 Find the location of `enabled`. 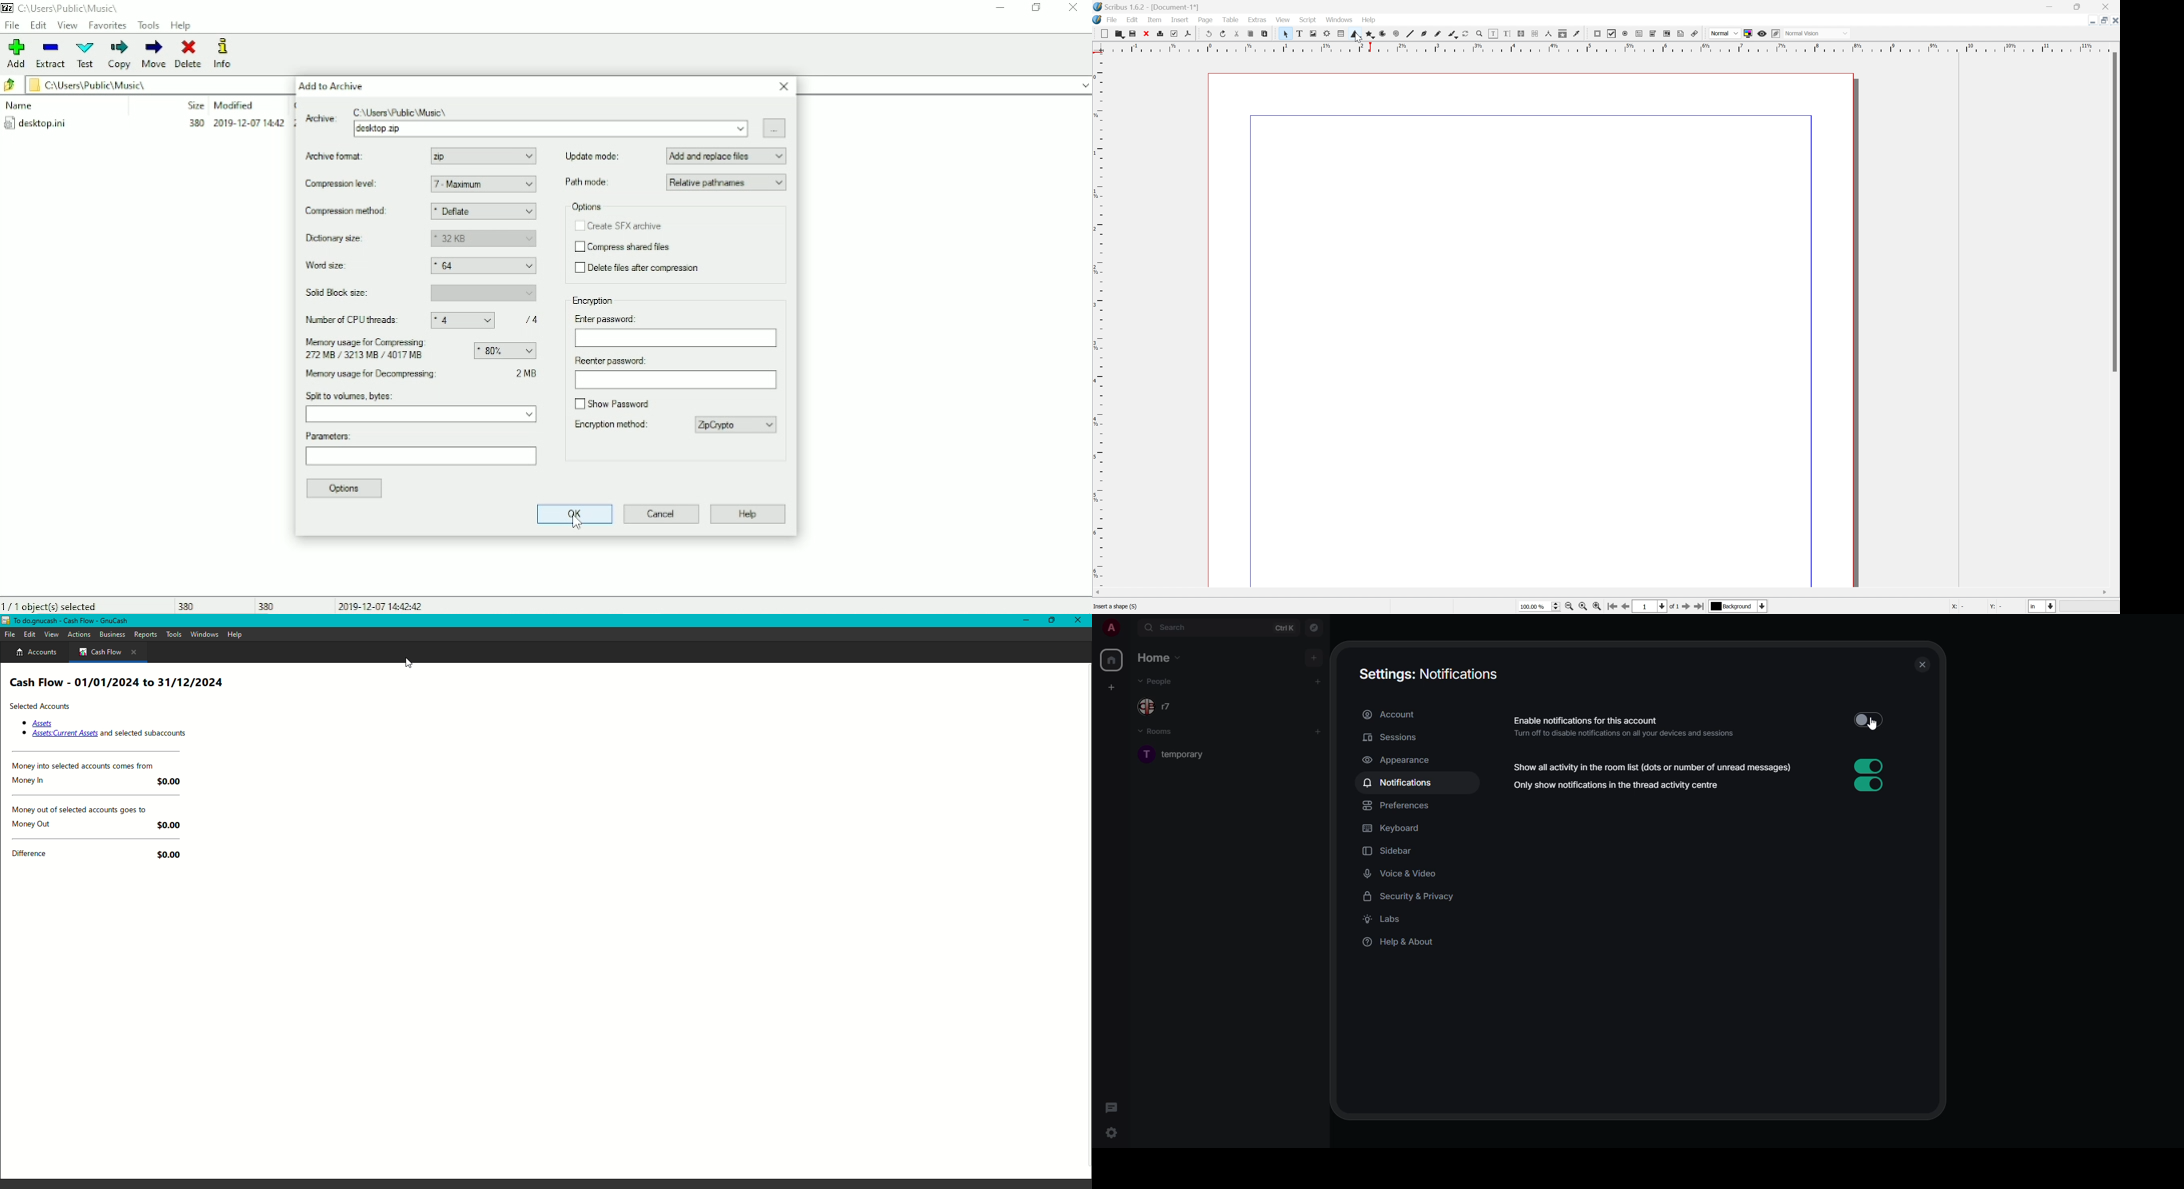

enabled is located at coordinates (1871, 784).